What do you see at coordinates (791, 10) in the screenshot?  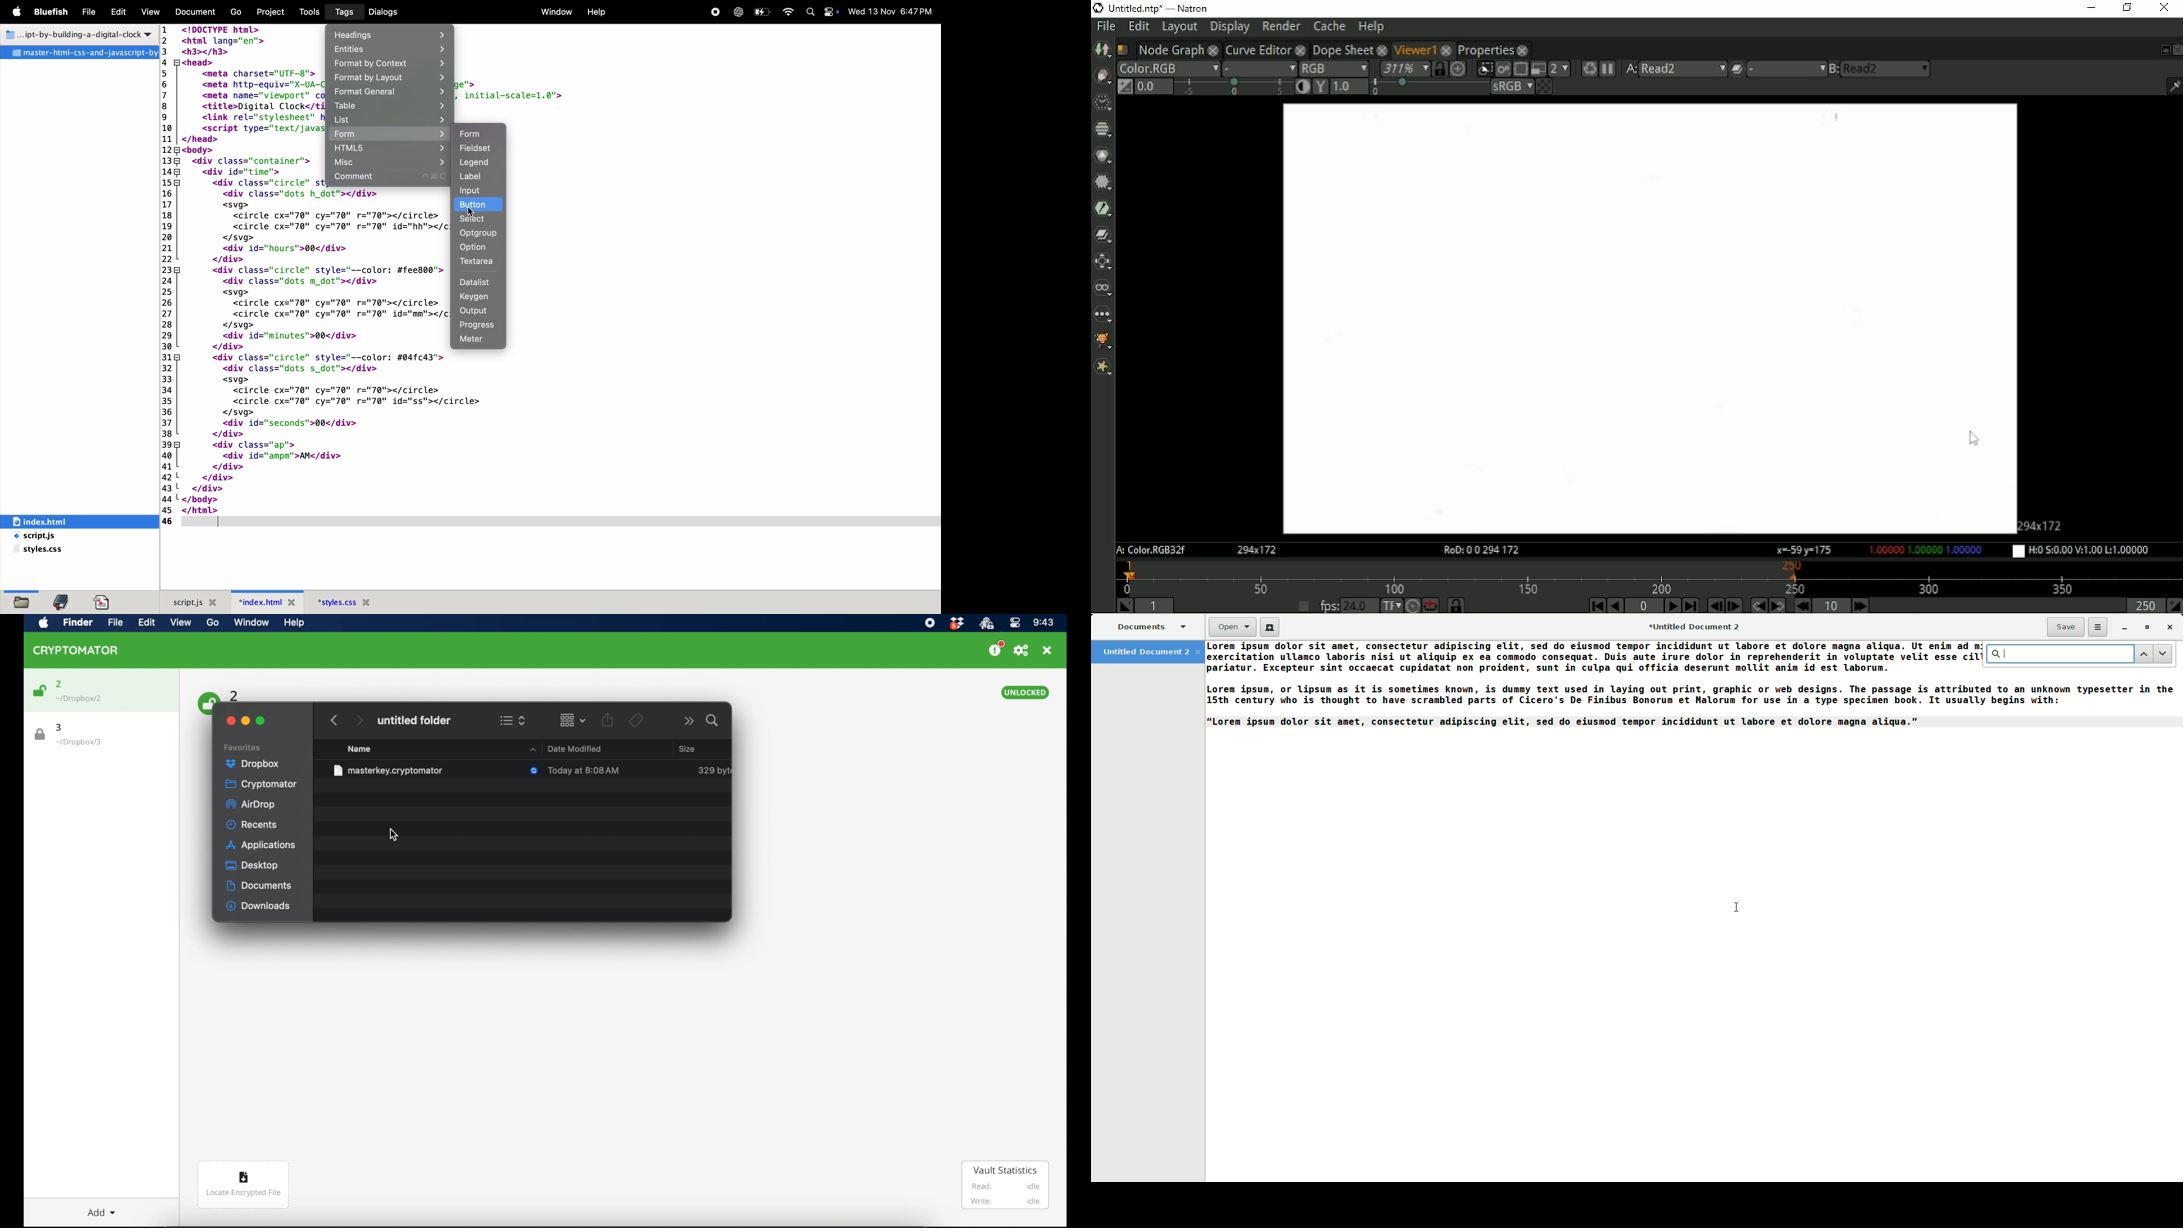 I see `wifi` at bounding box center [791, 10].